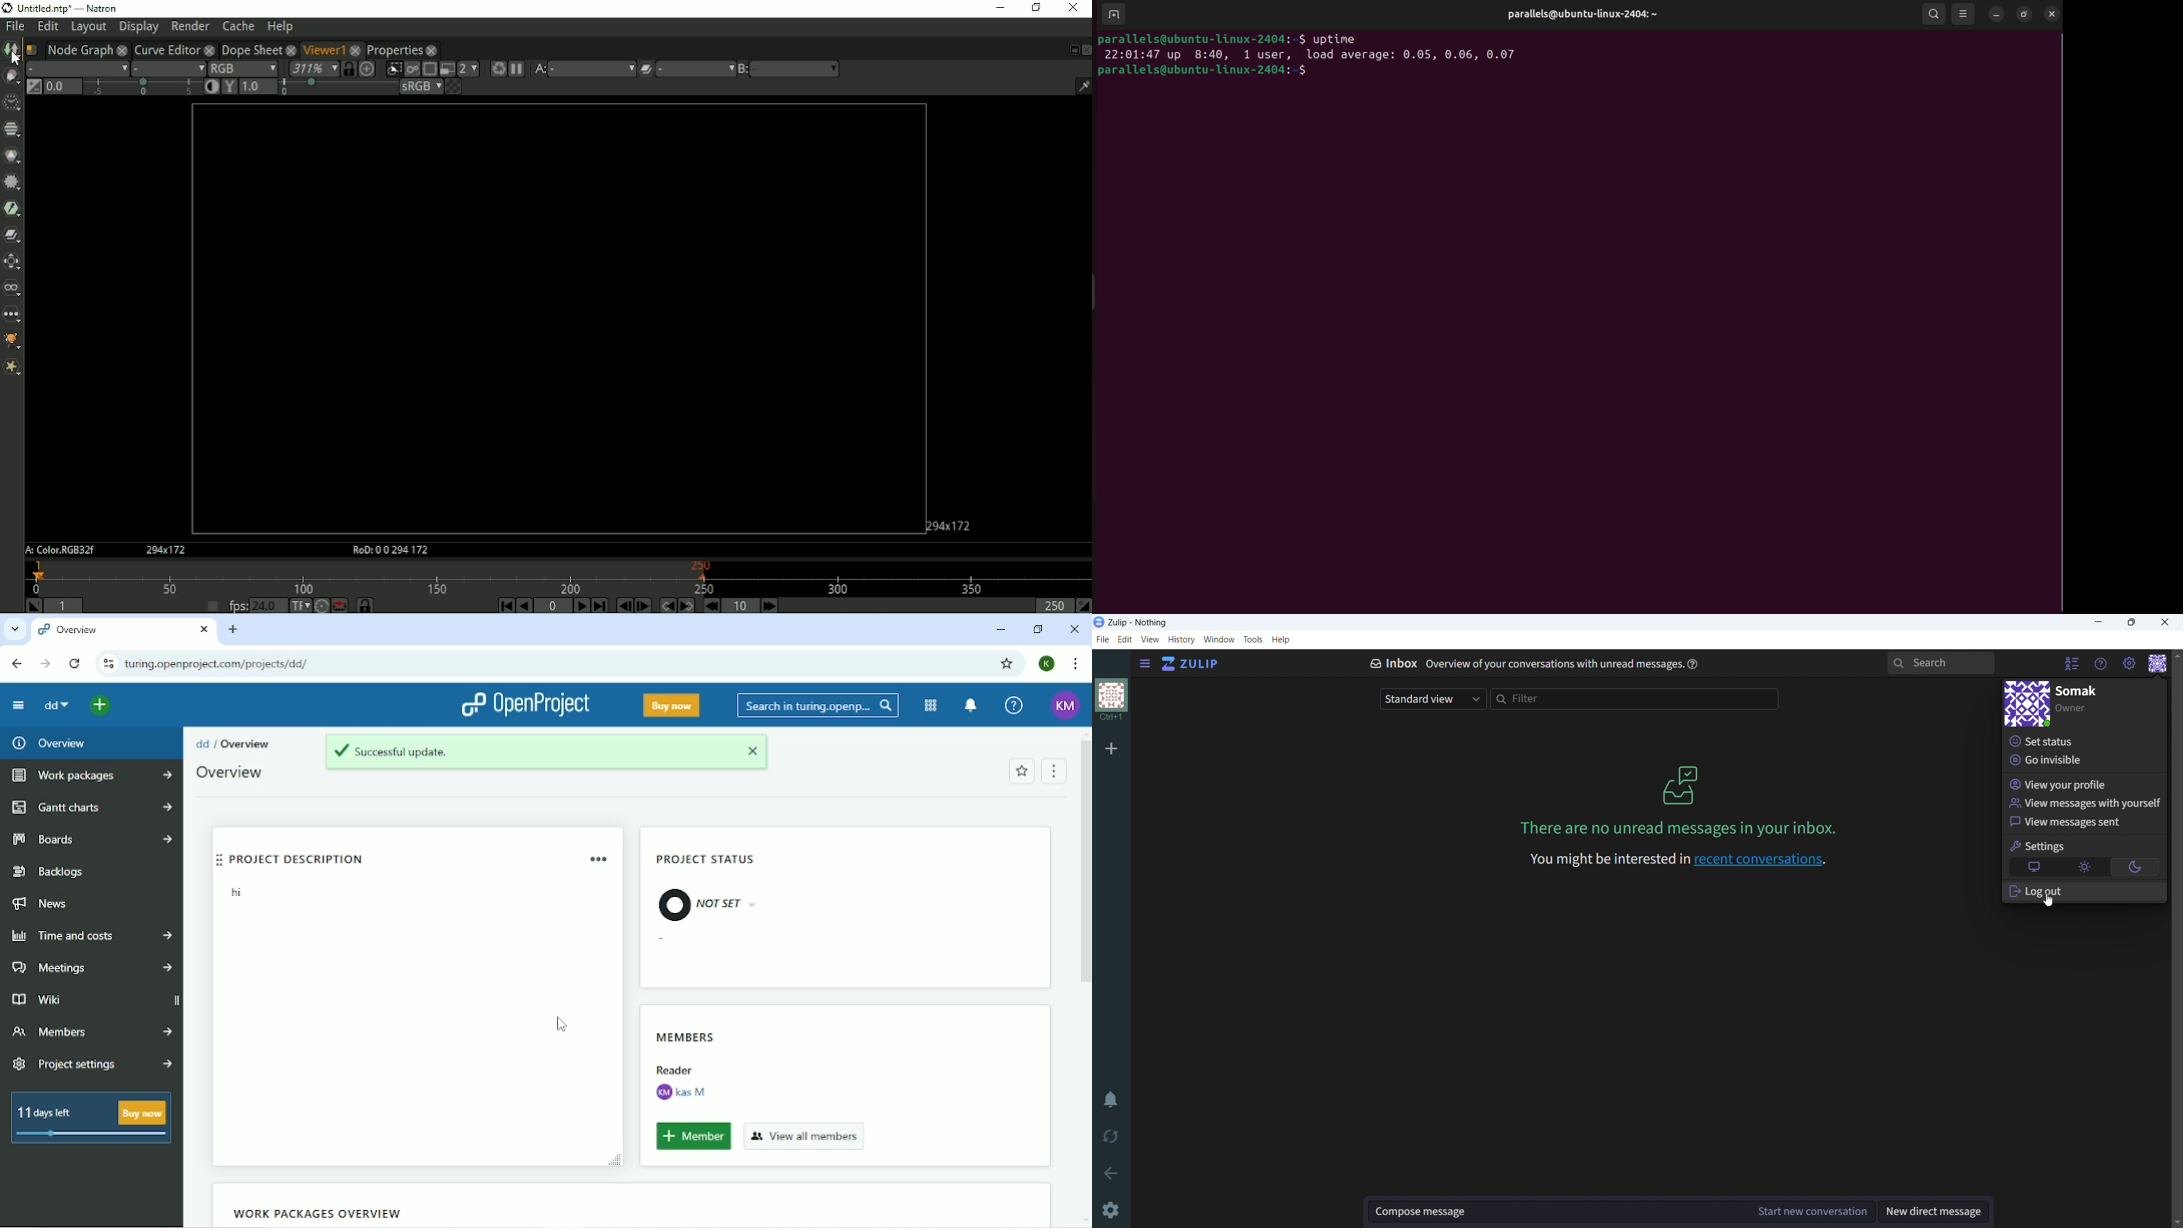  I want to click on help menu, so click(2102, 664).